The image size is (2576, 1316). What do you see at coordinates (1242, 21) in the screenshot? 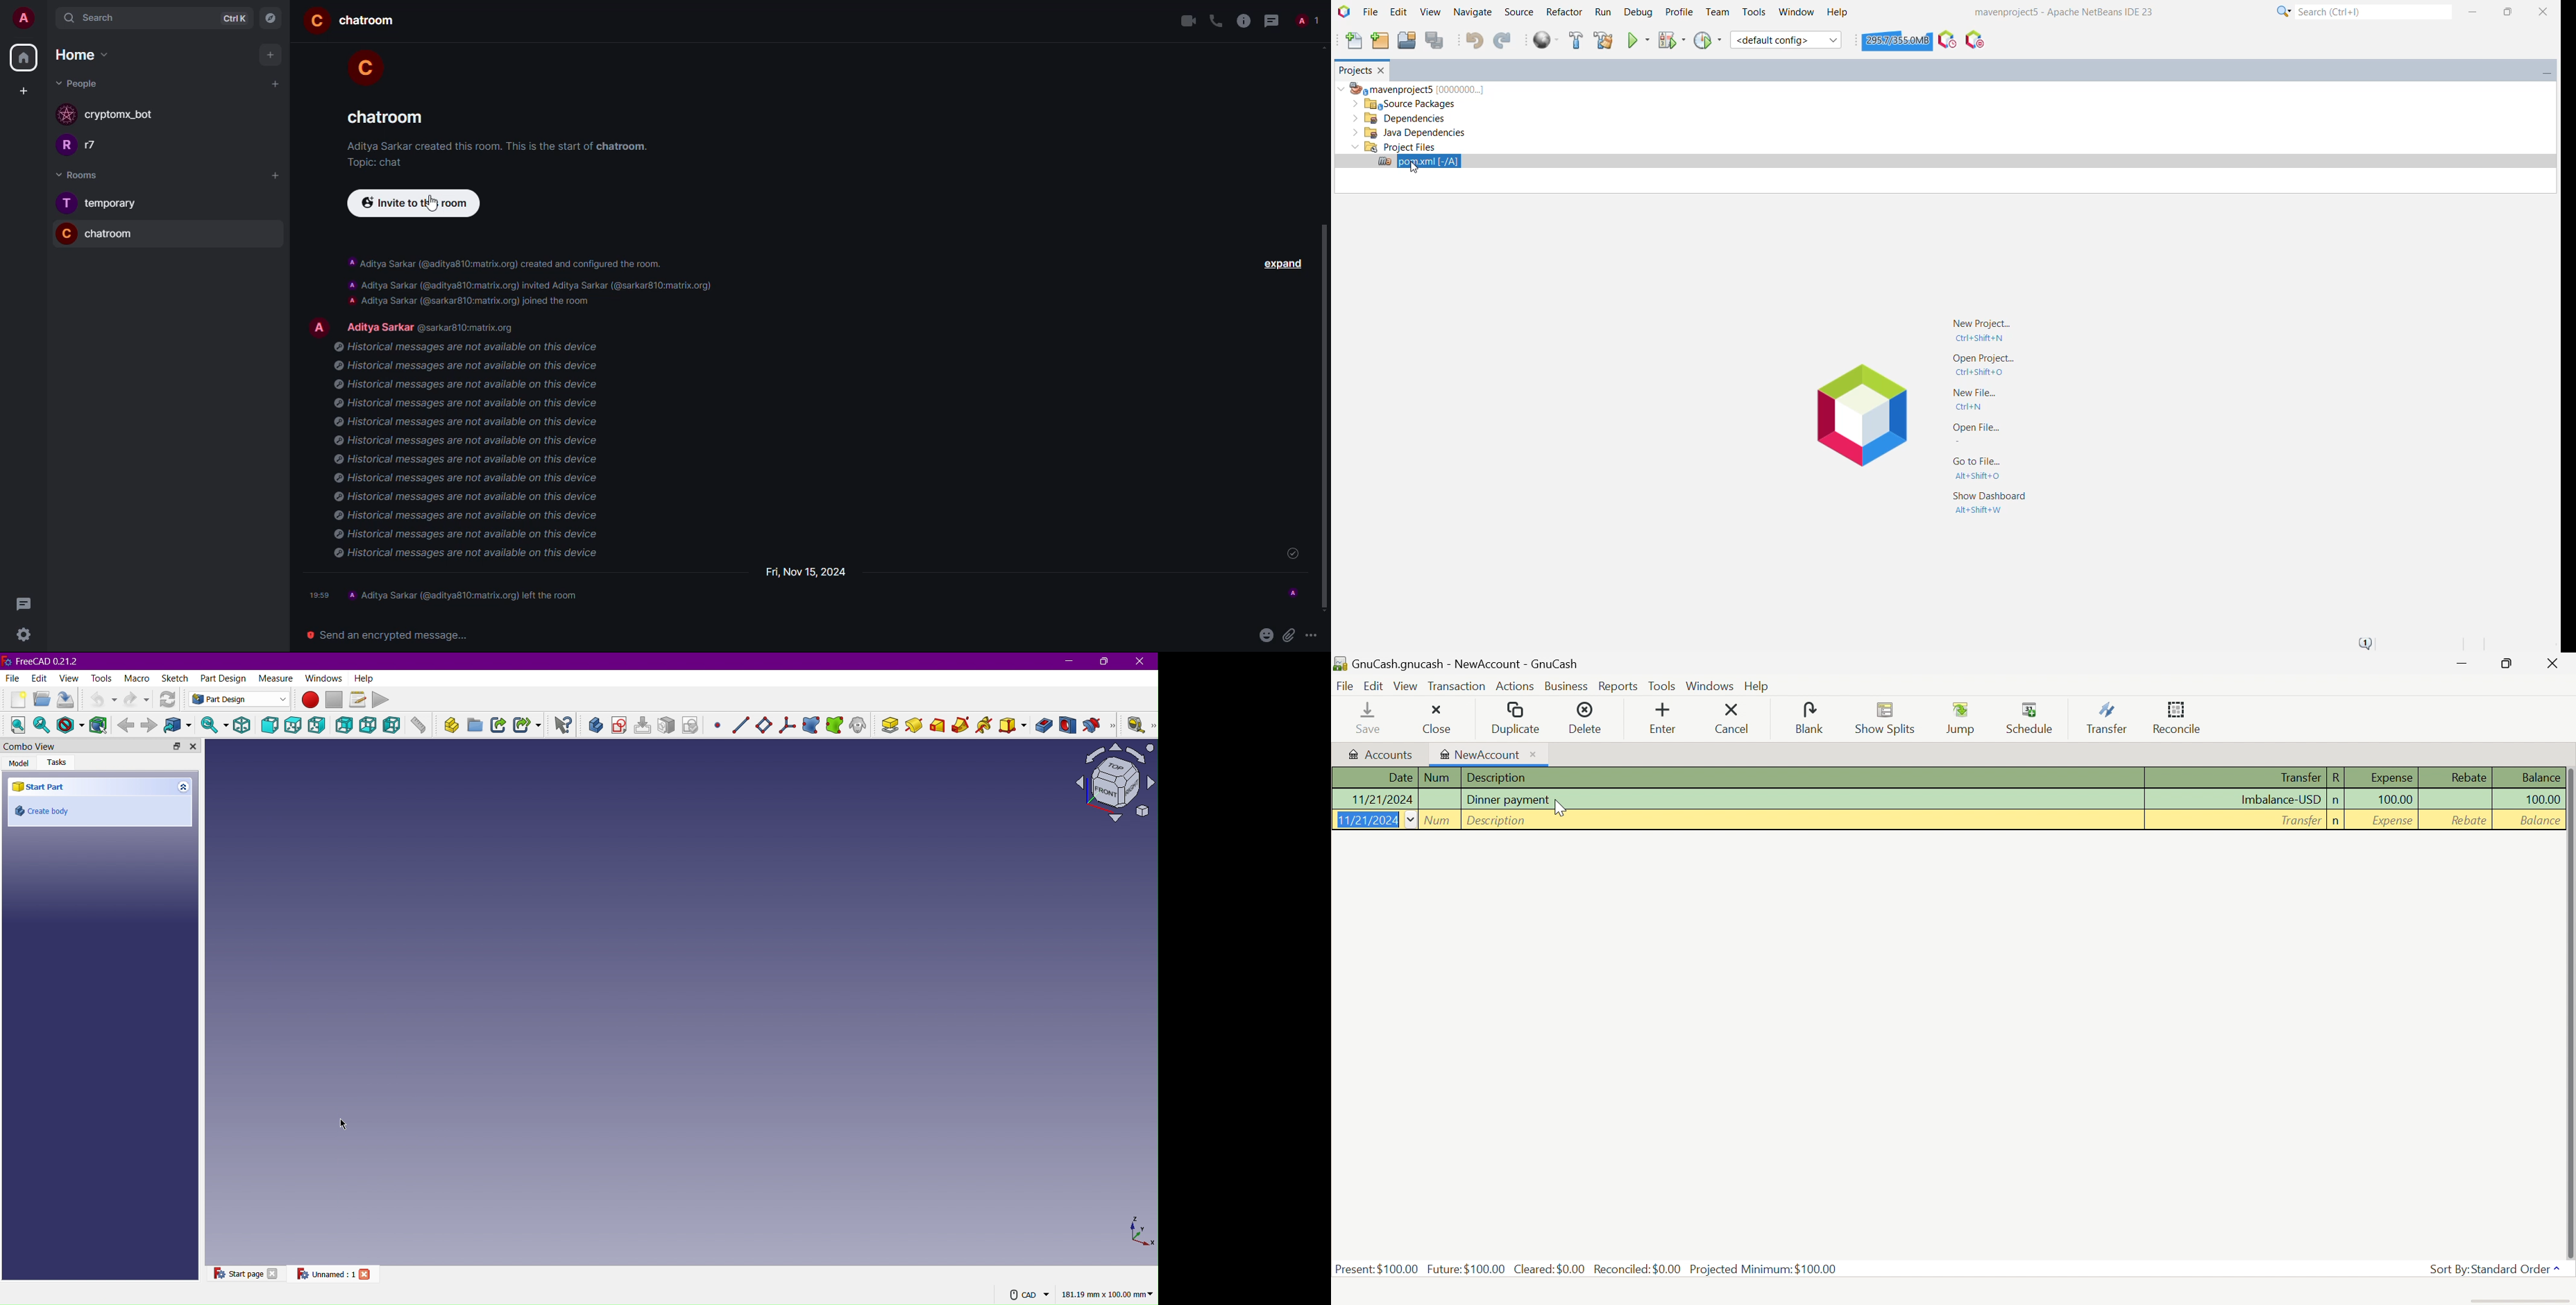
I see `info` at bounding box center [1242, 21].